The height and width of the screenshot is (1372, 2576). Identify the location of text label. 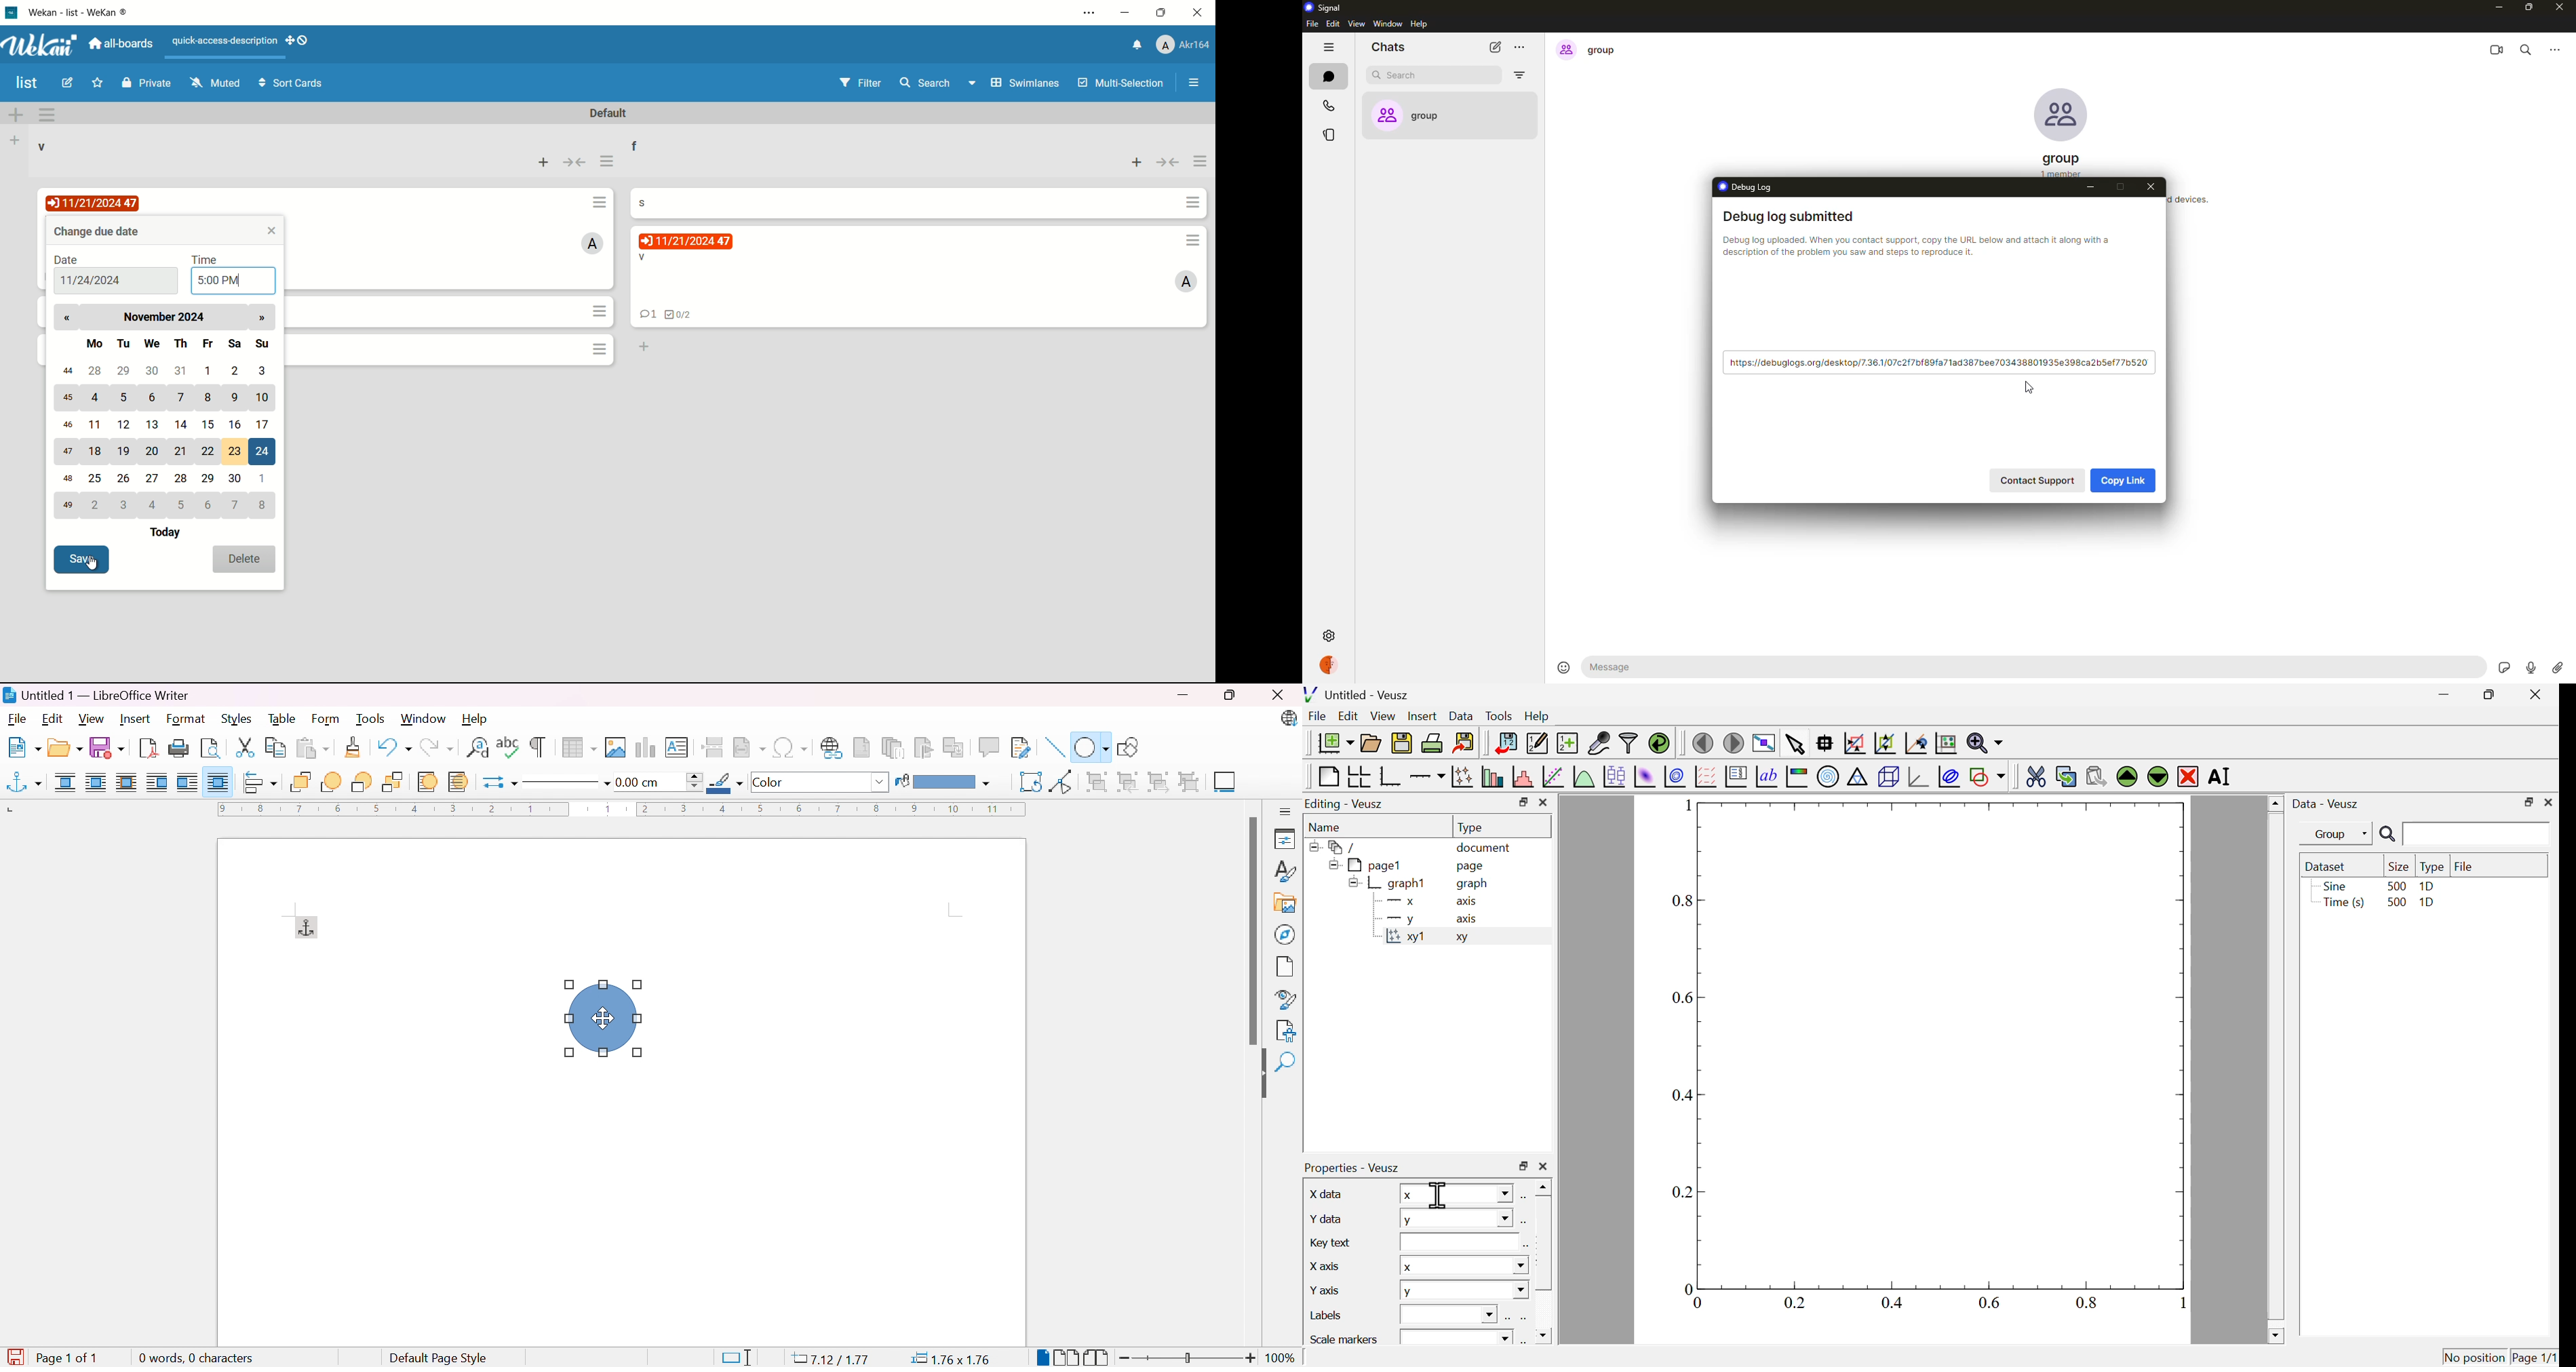
(1767, 778).